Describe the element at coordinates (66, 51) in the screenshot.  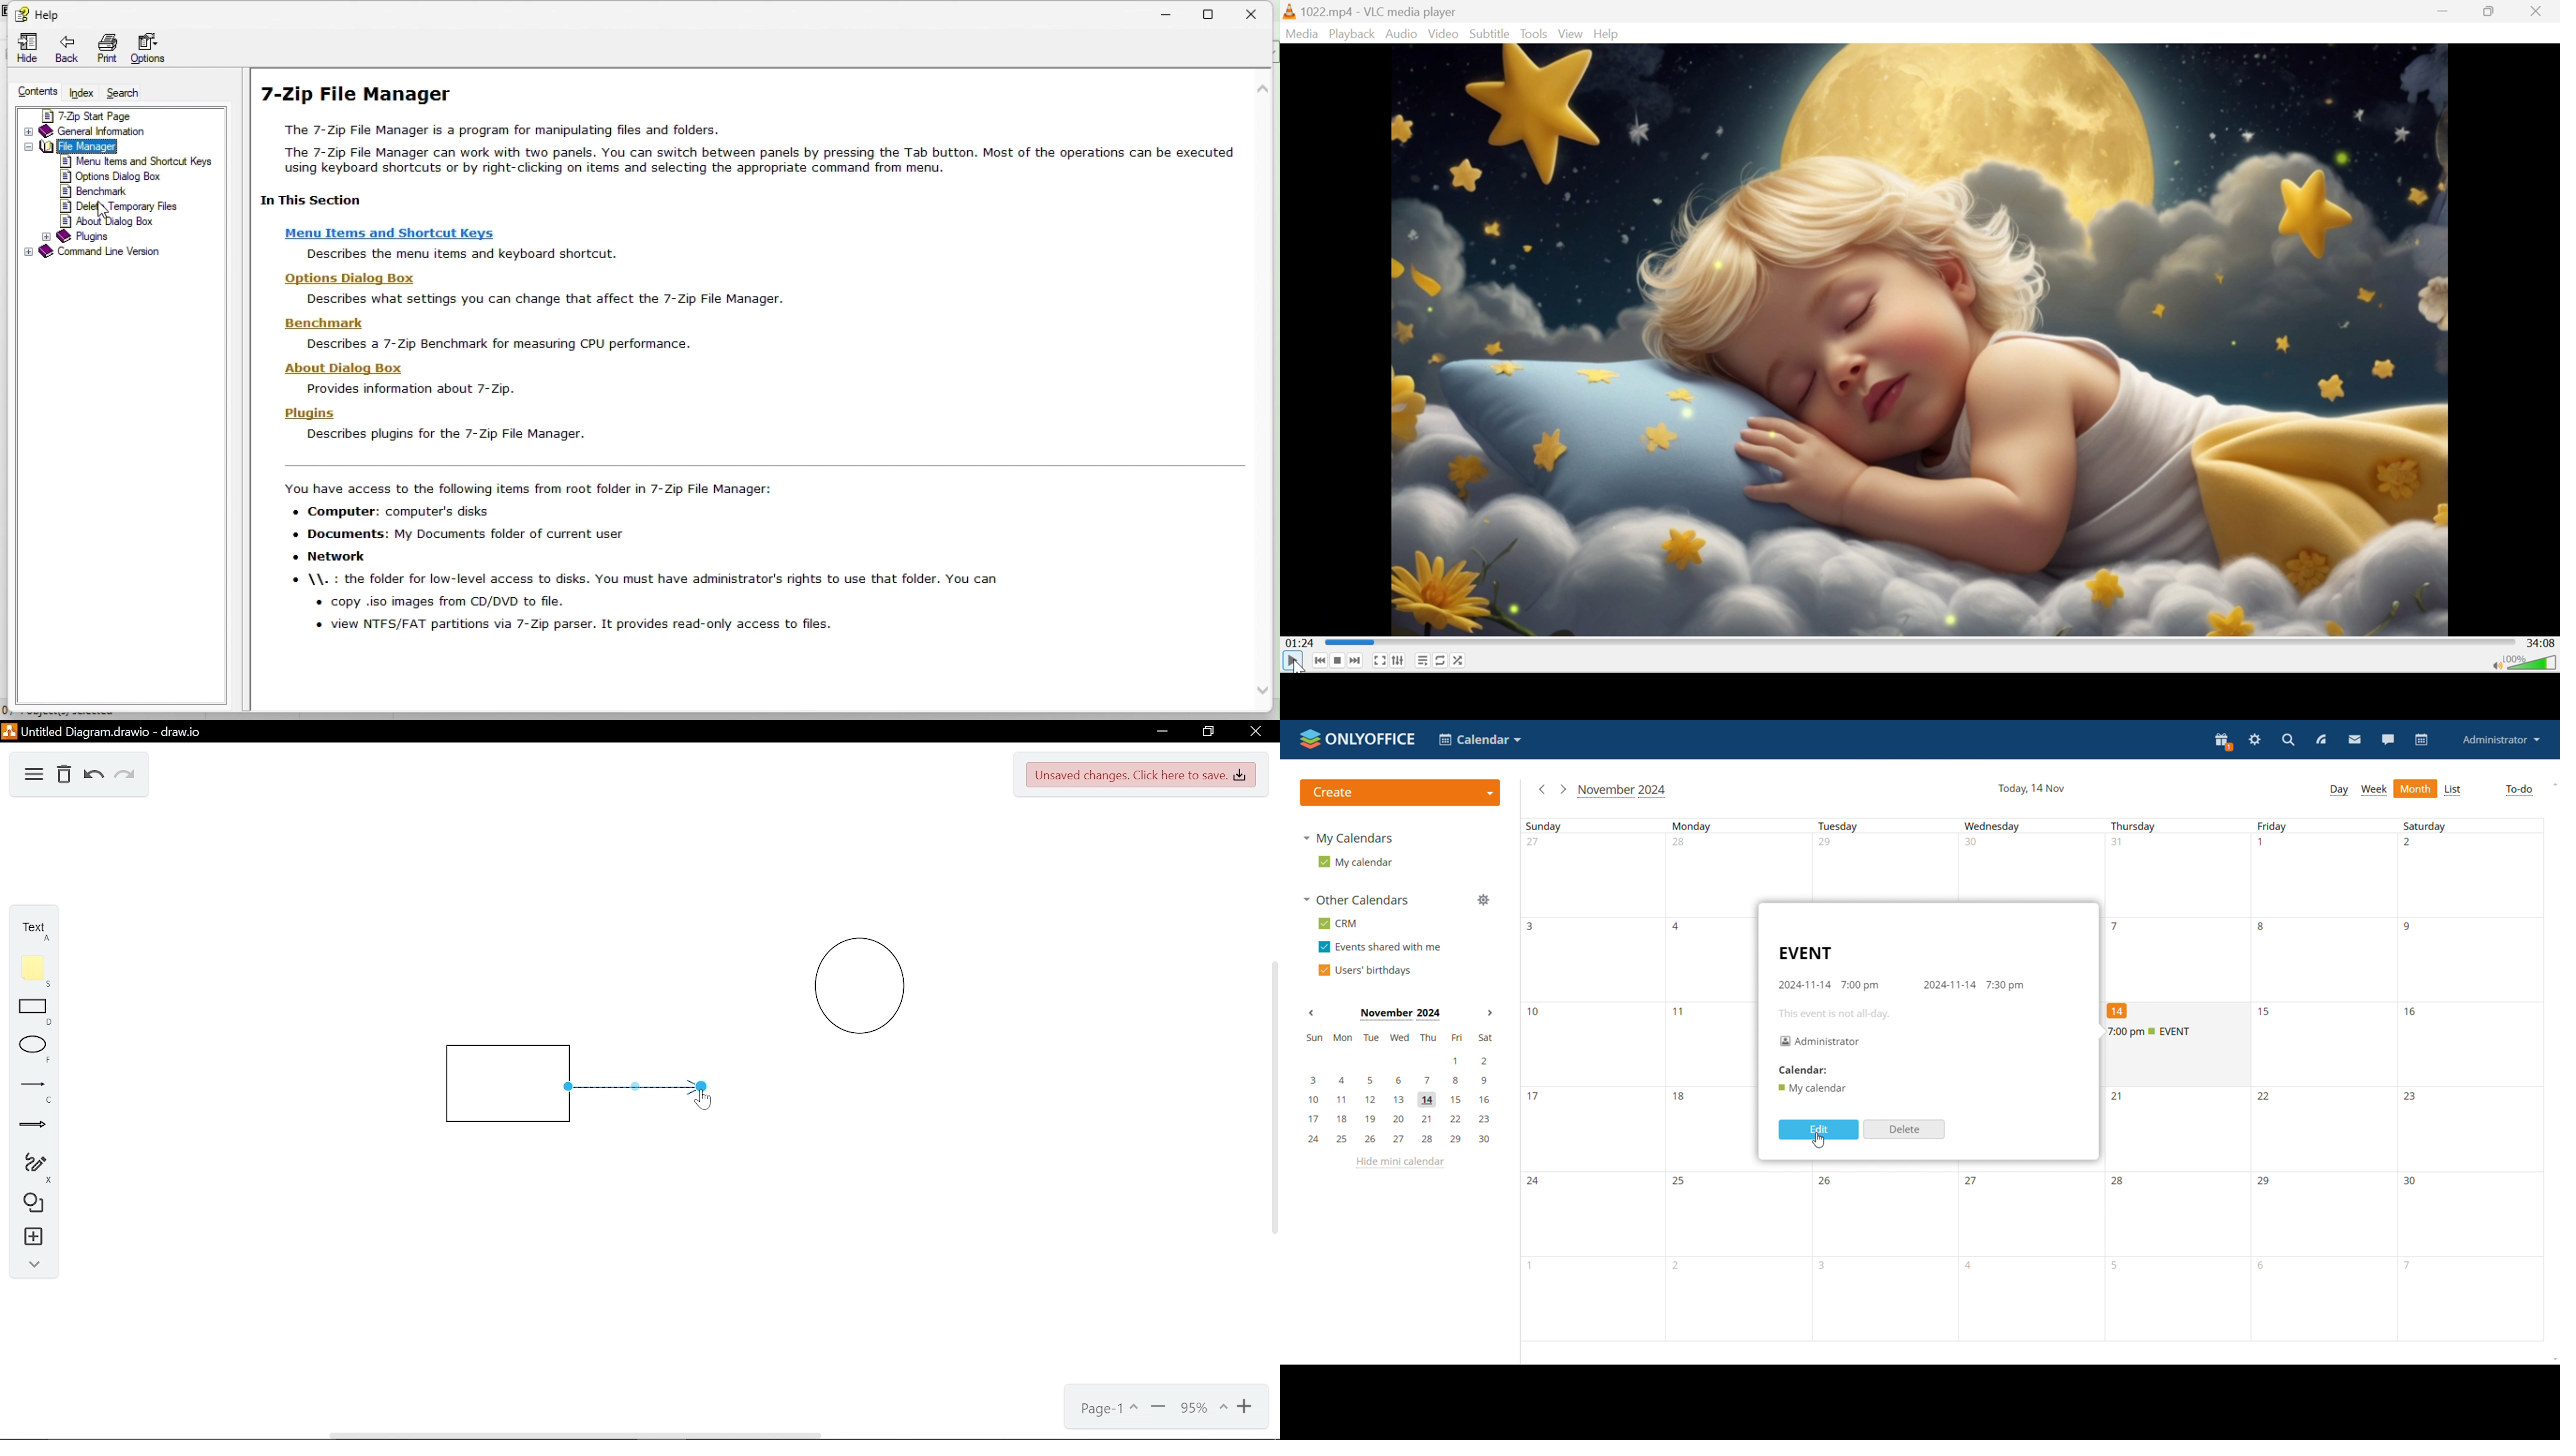
I see `Back` at that location.